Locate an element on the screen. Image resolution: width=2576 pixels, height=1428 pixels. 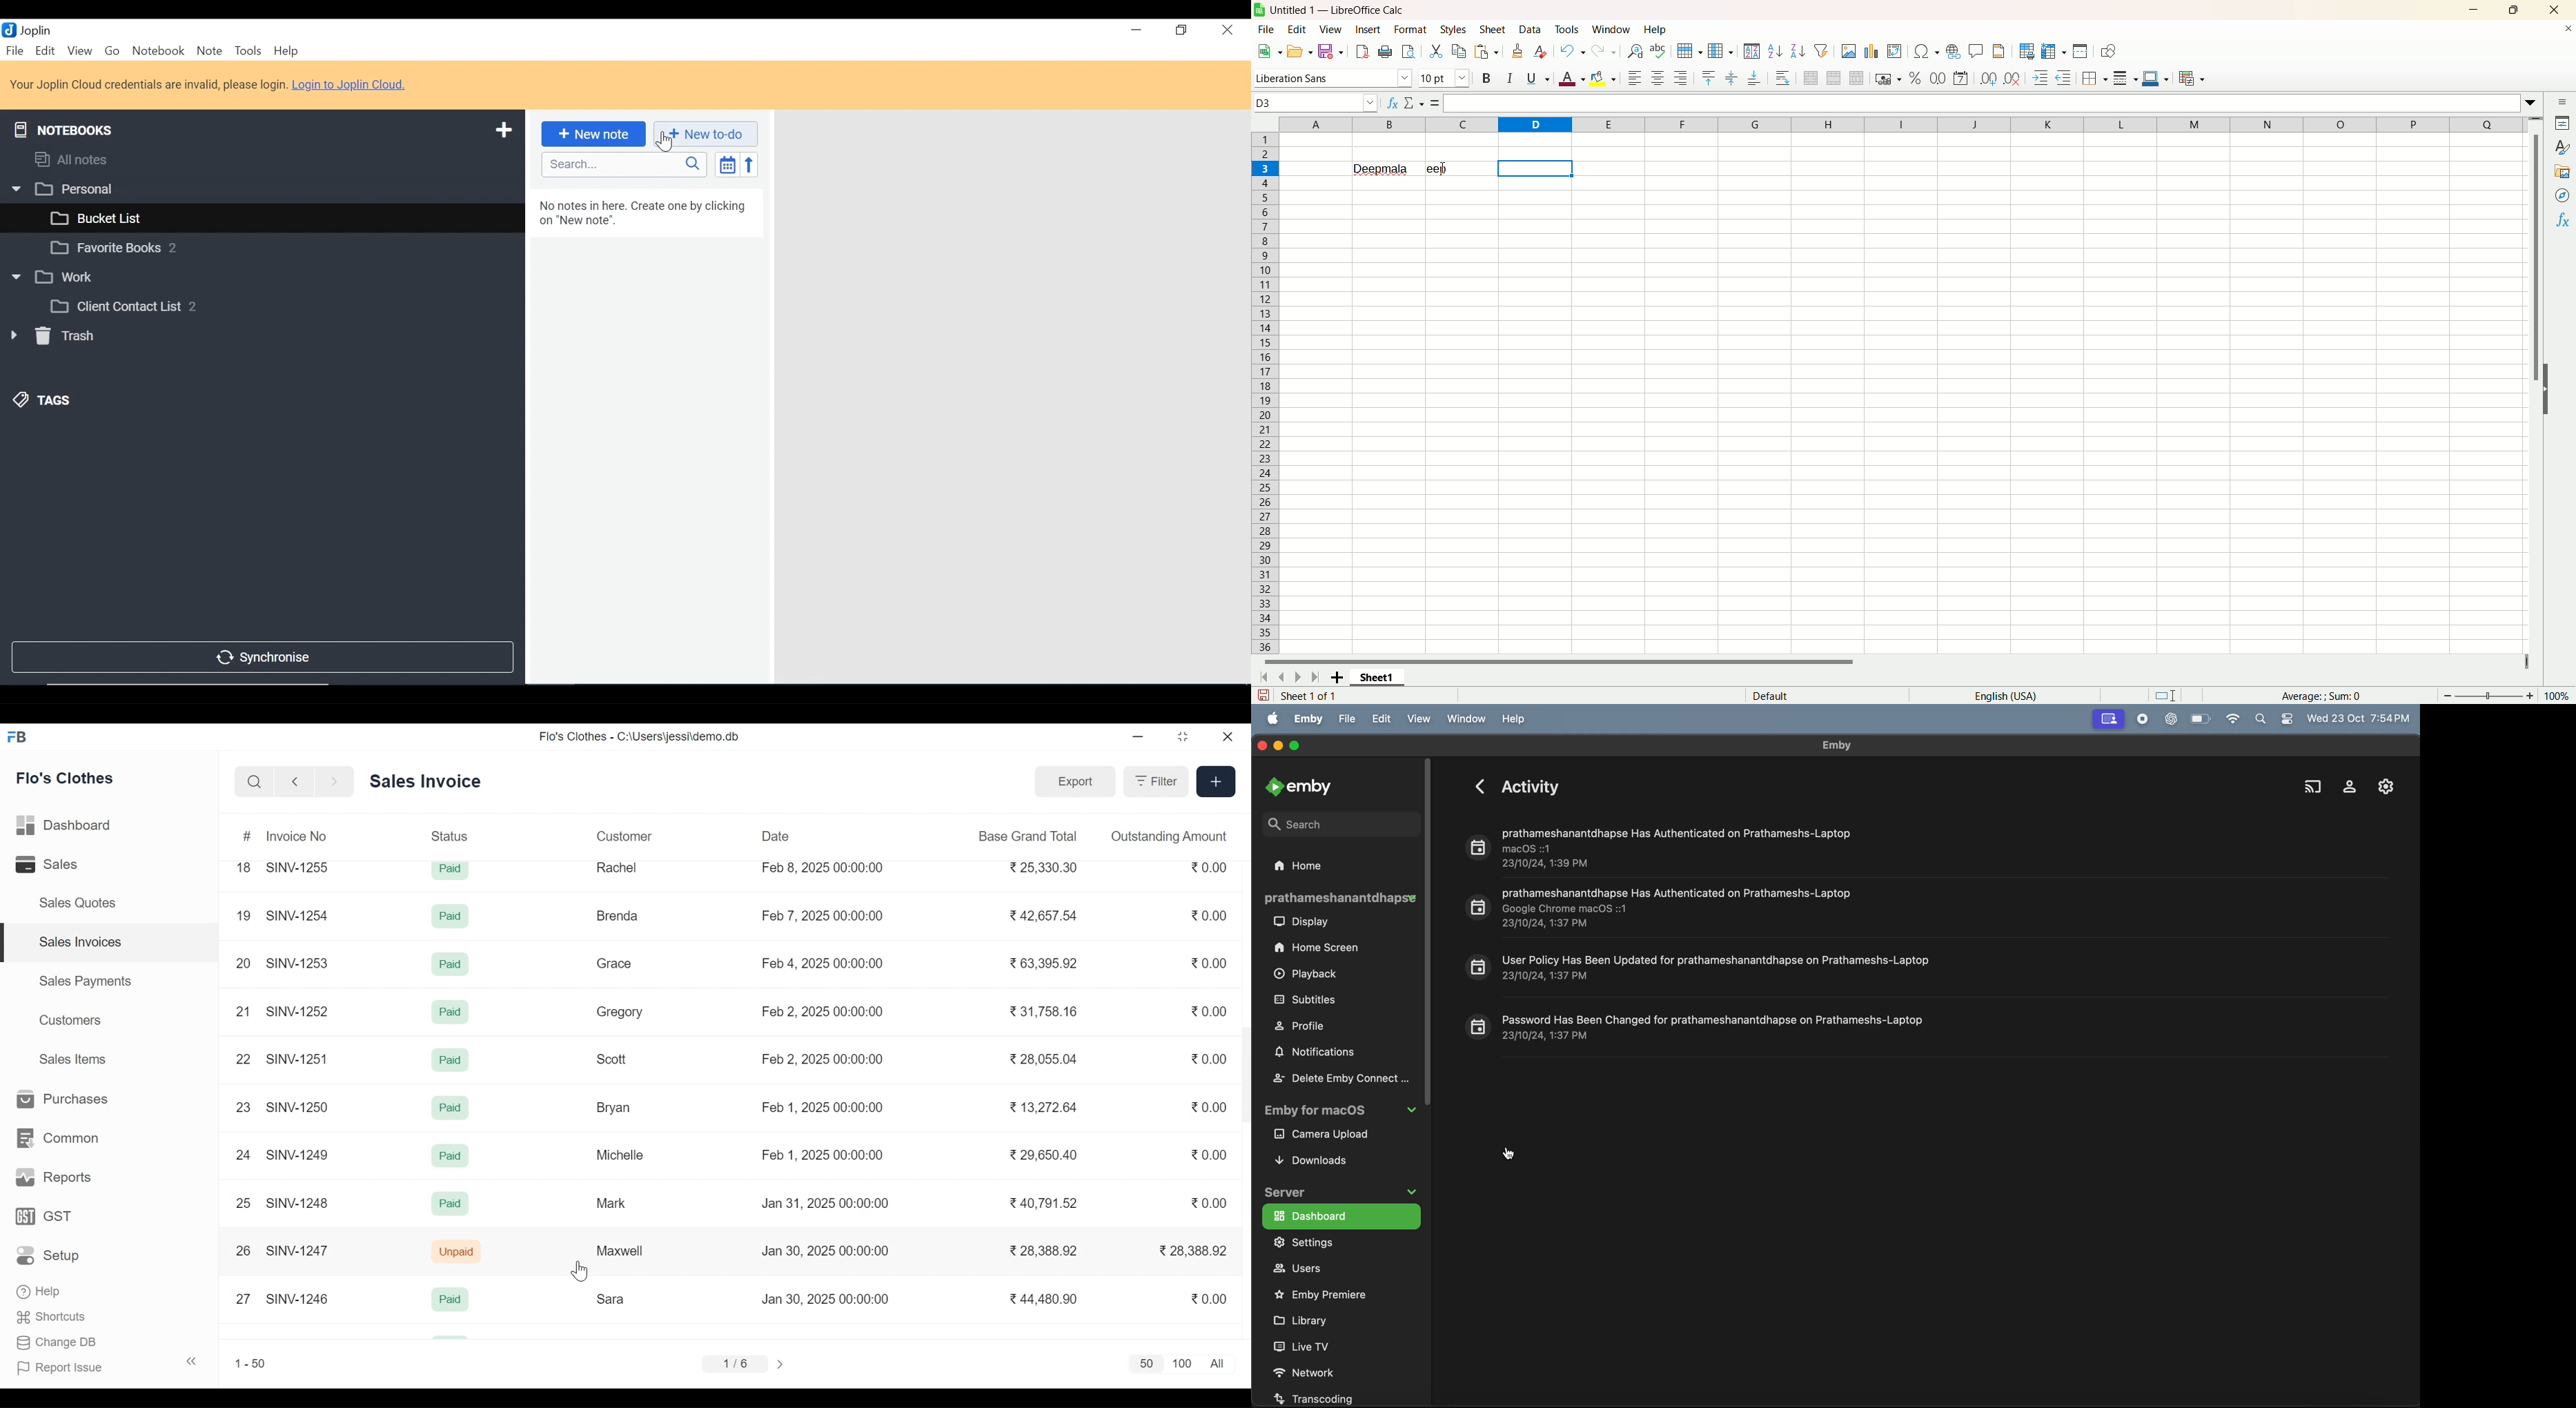
Status is located at coordinates (452, 835).